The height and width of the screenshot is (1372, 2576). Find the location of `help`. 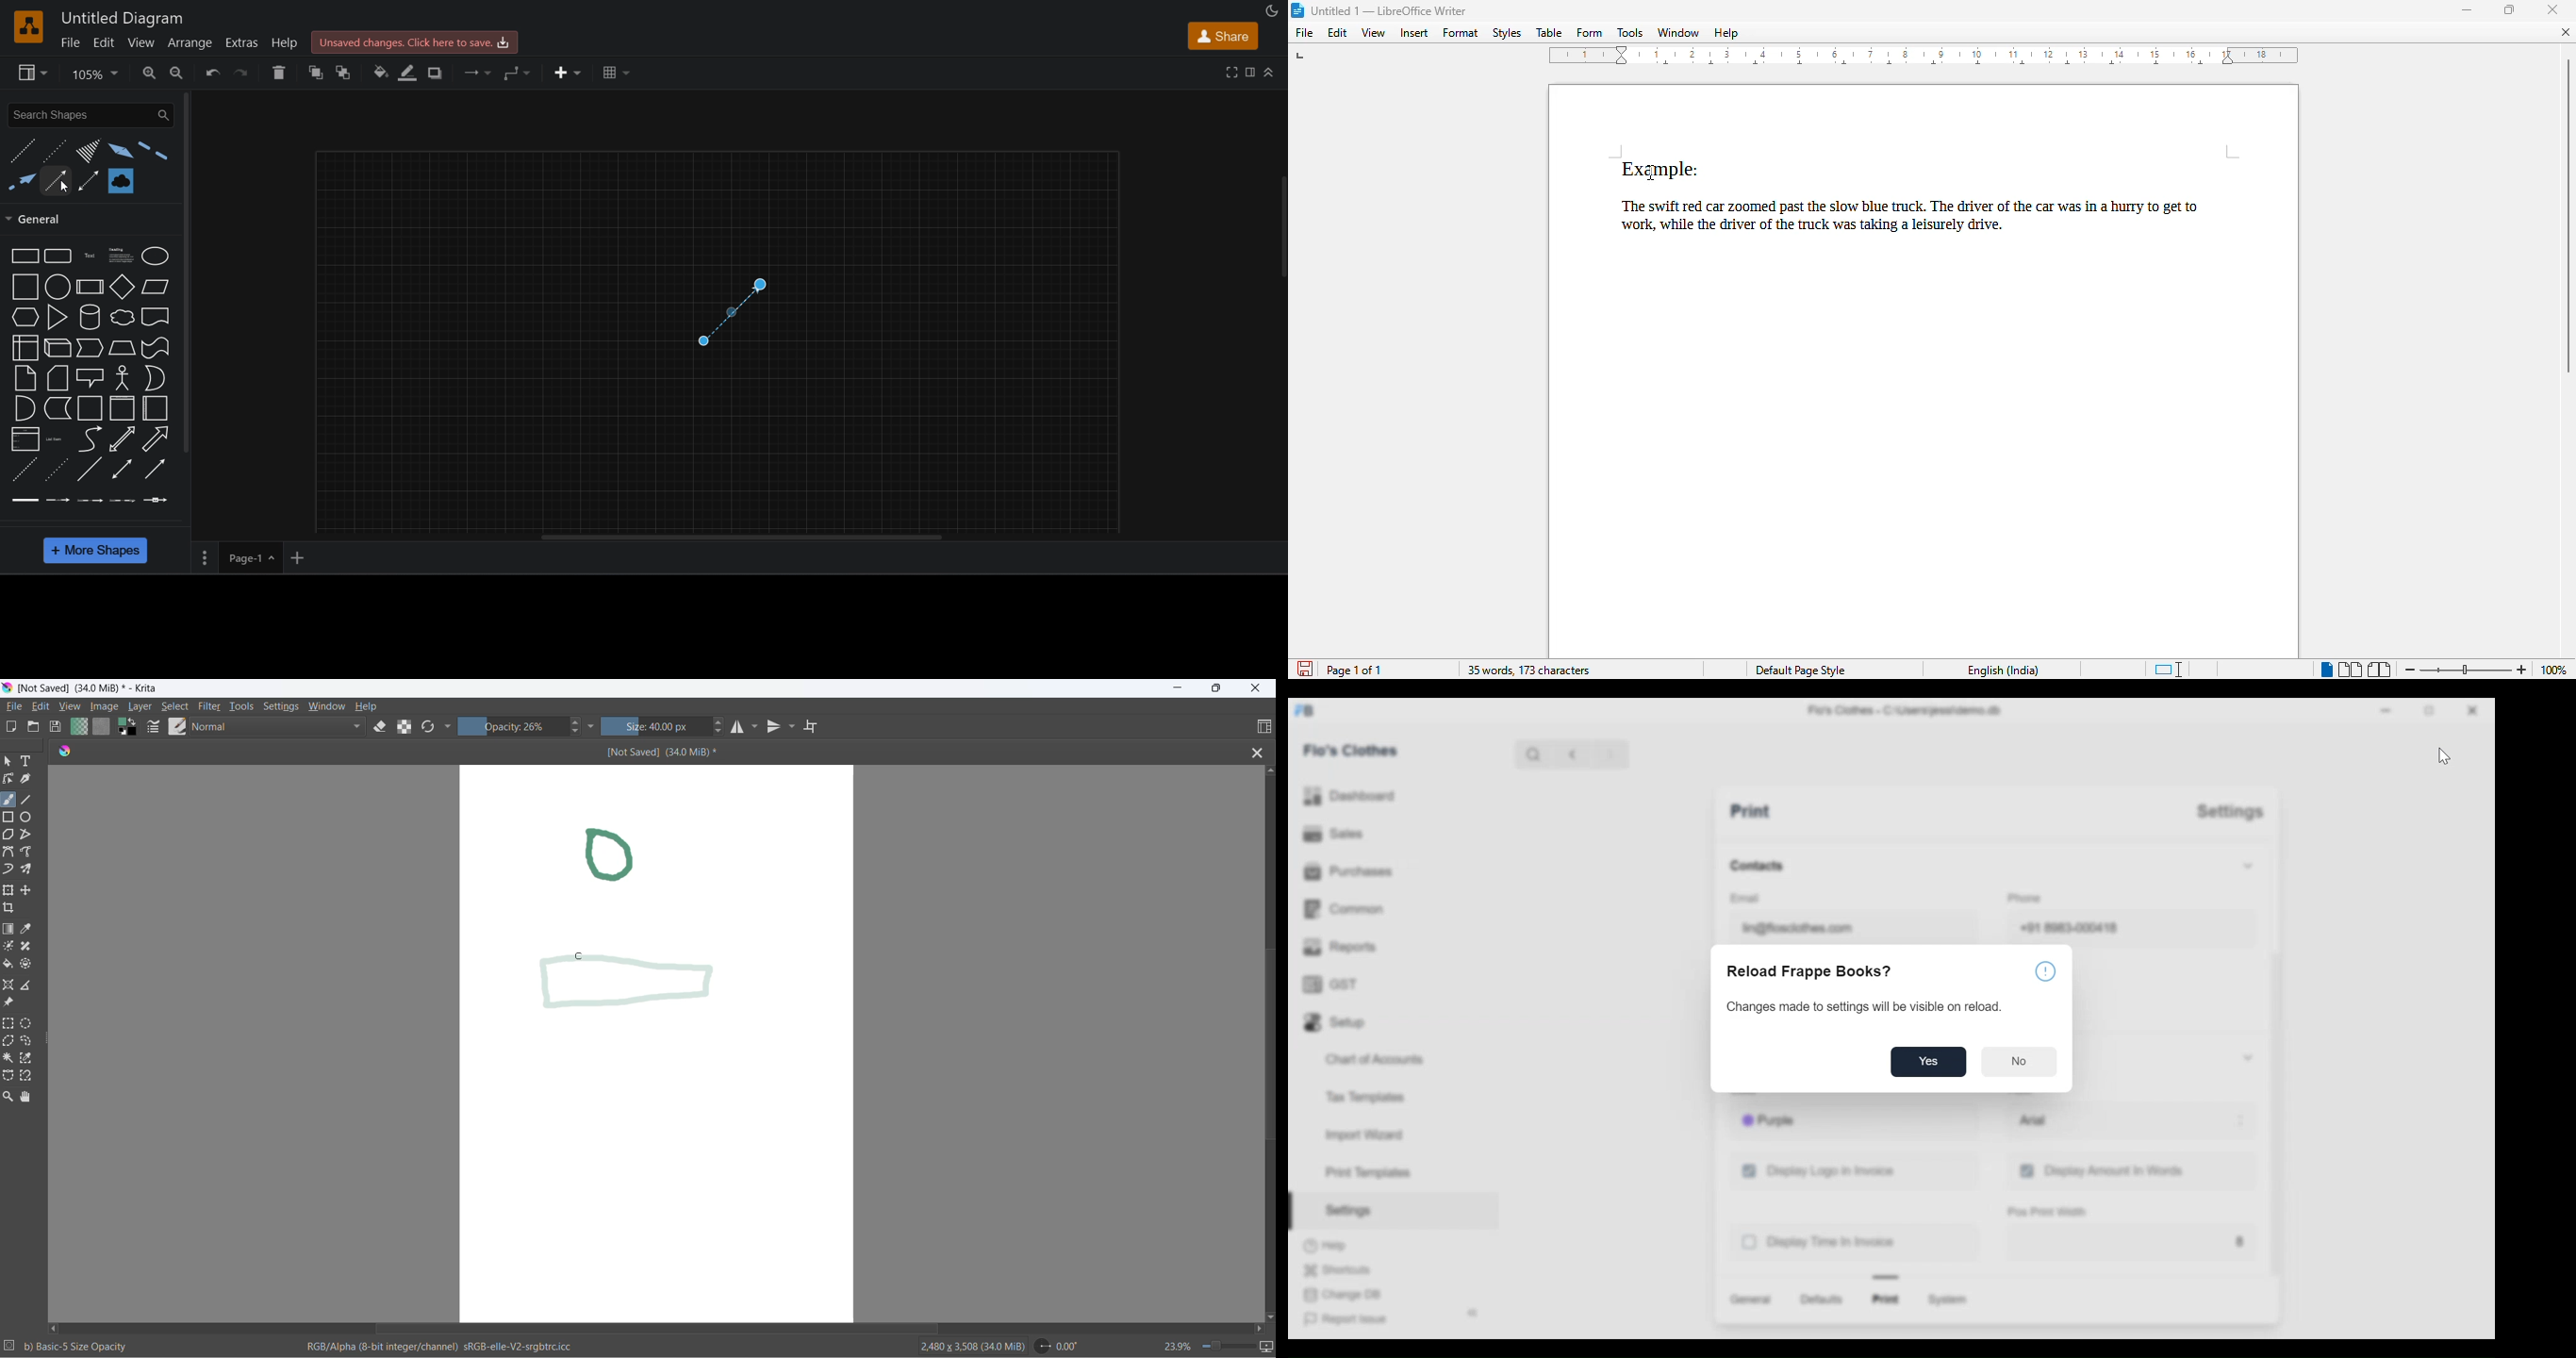

help is located at coordinates (369, 706).